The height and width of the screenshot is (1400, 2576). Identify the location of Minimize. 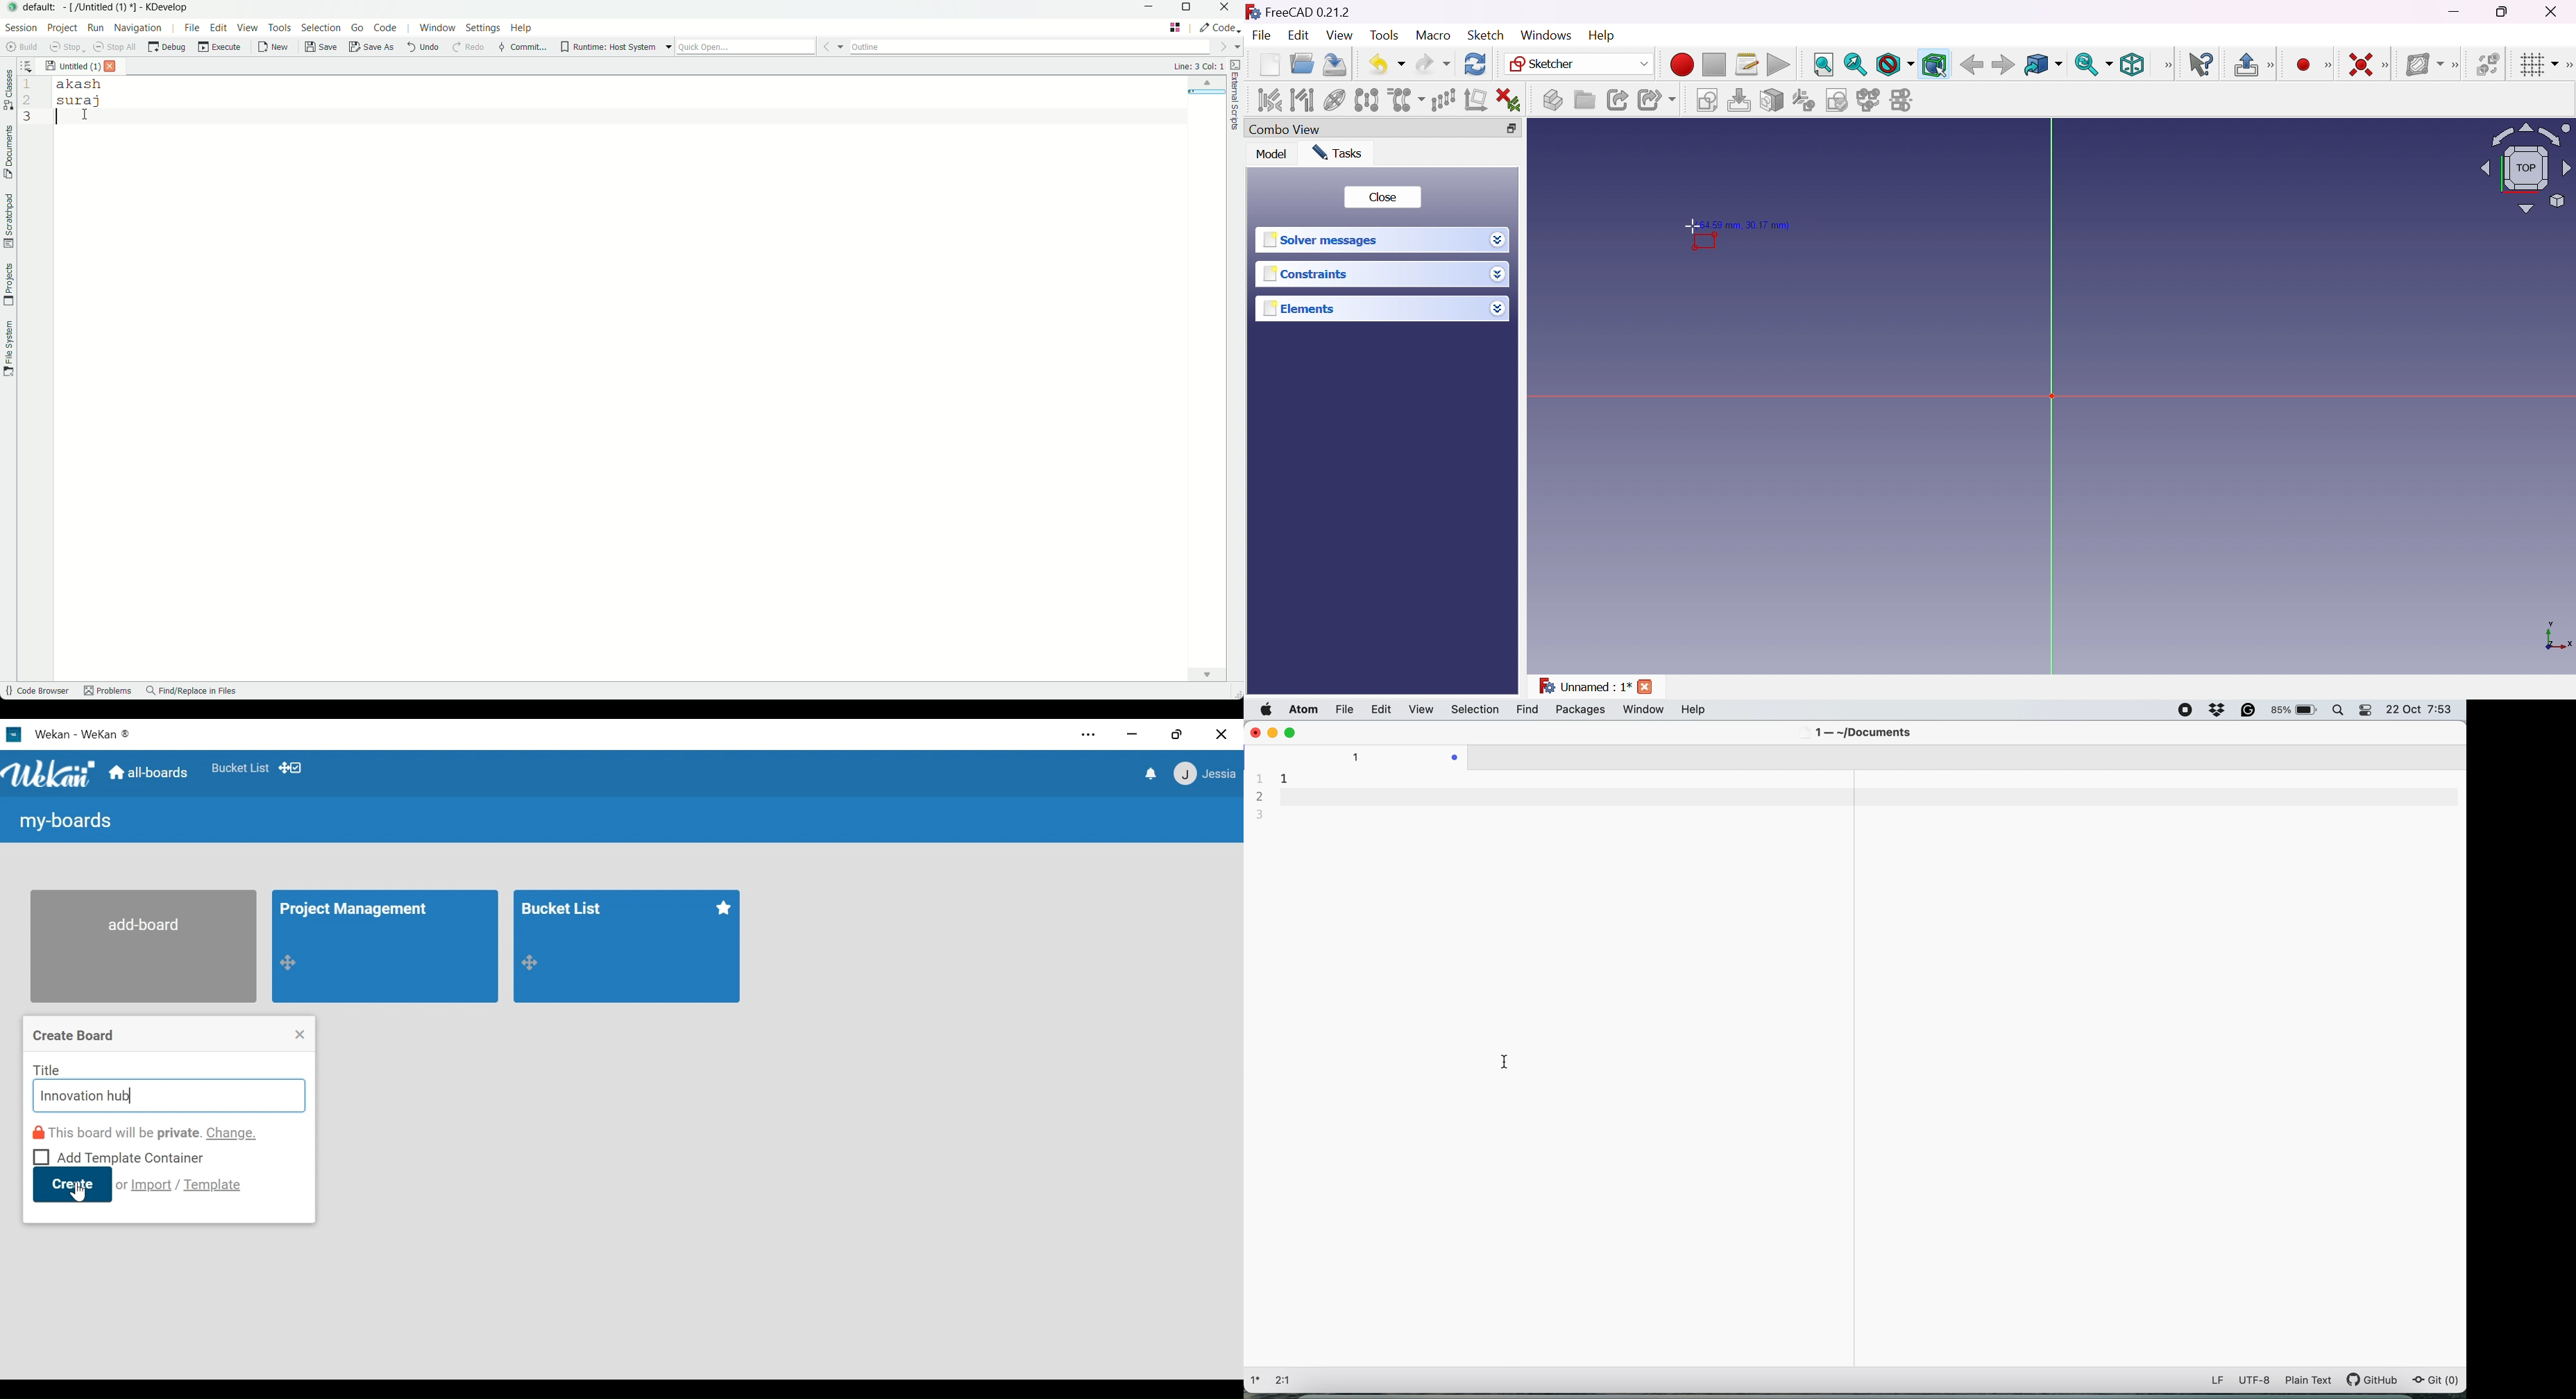
(2455, 11).